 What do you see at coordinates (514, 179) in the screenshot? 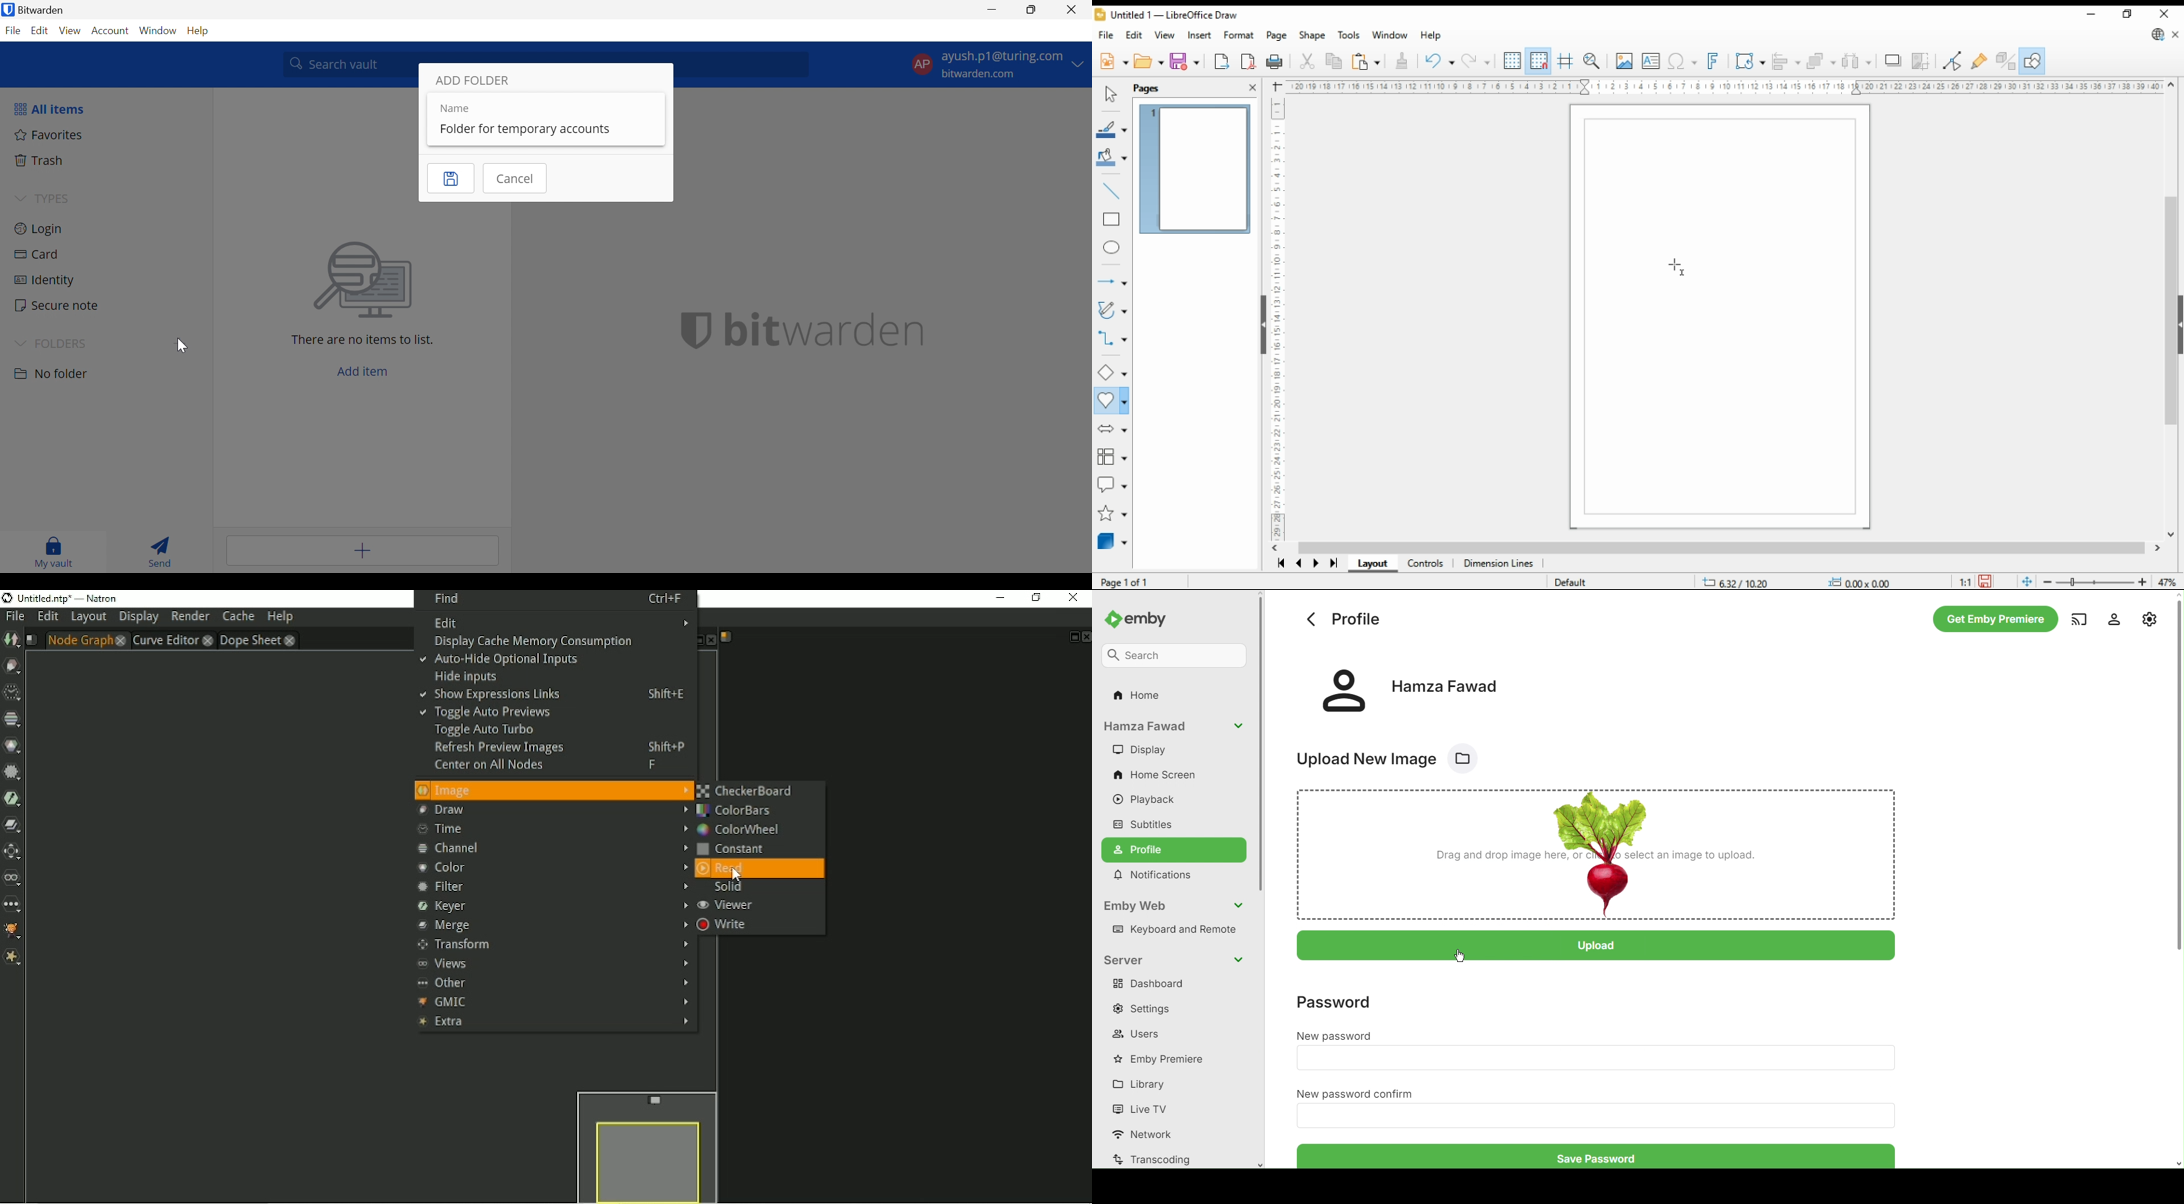
I see `Cancel` at bounding box center [514, 179].